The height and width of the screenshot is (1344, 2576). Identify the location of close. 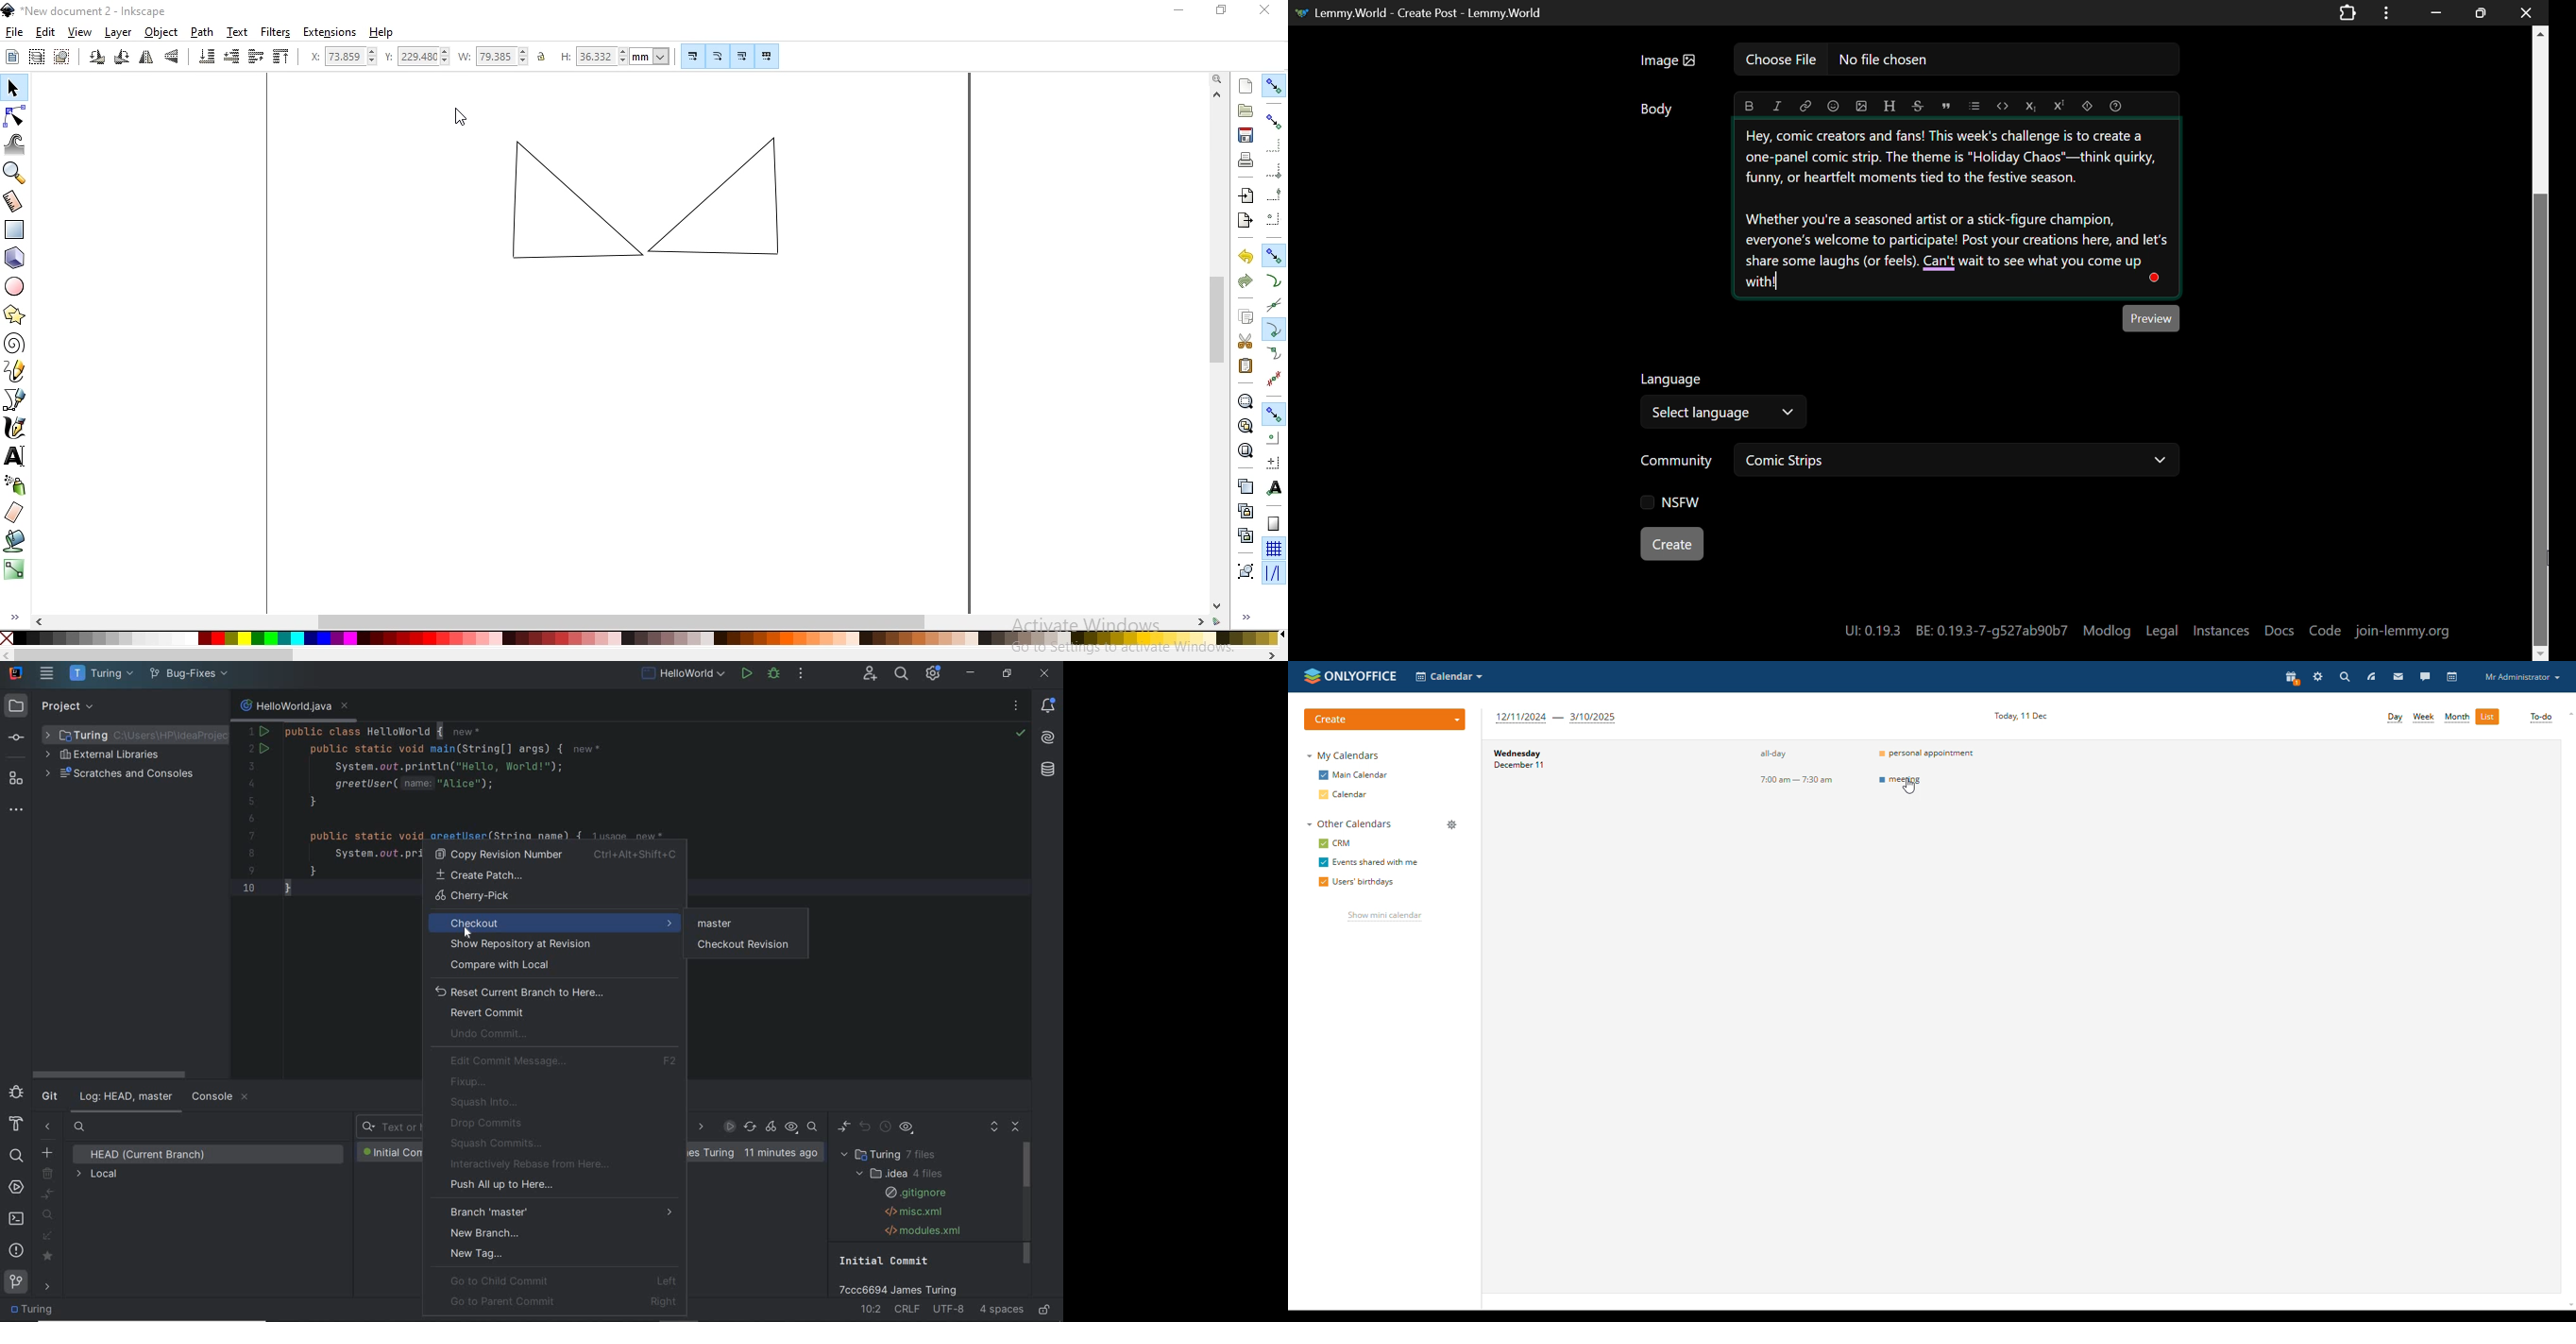
(1045, 674).